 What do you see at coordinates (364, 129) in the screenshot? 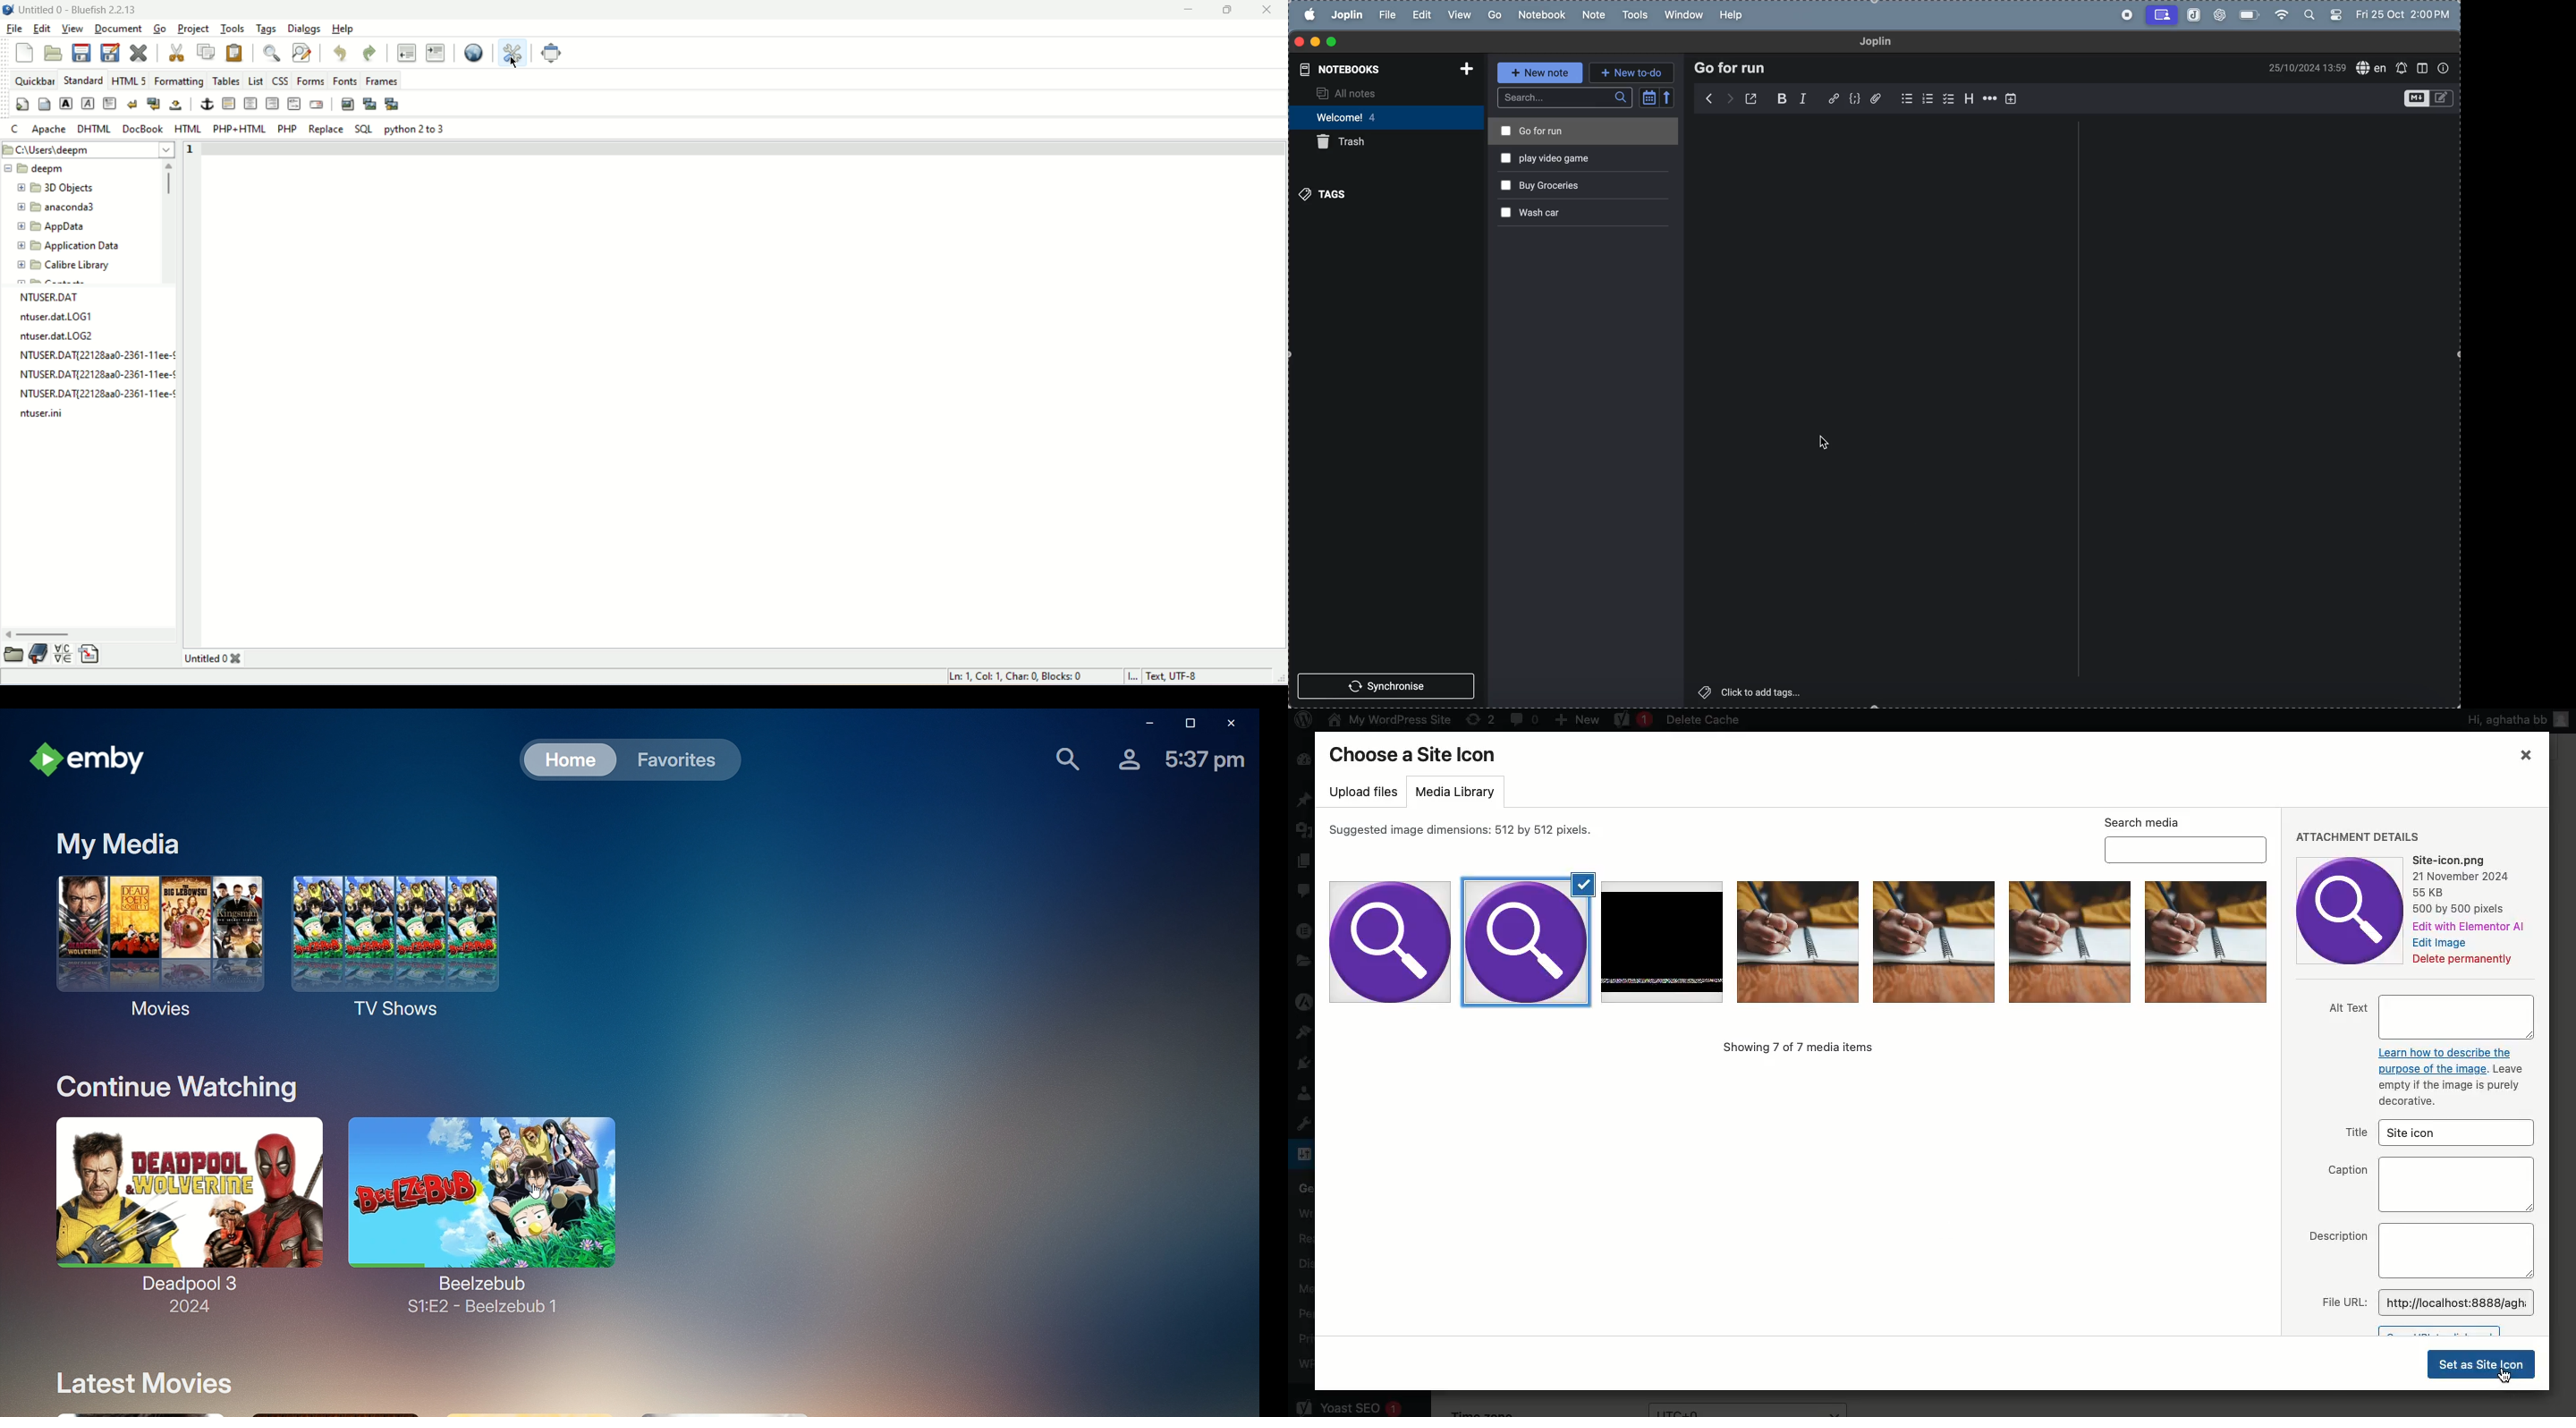
I see `SQL` at bounding box center [364, 129].